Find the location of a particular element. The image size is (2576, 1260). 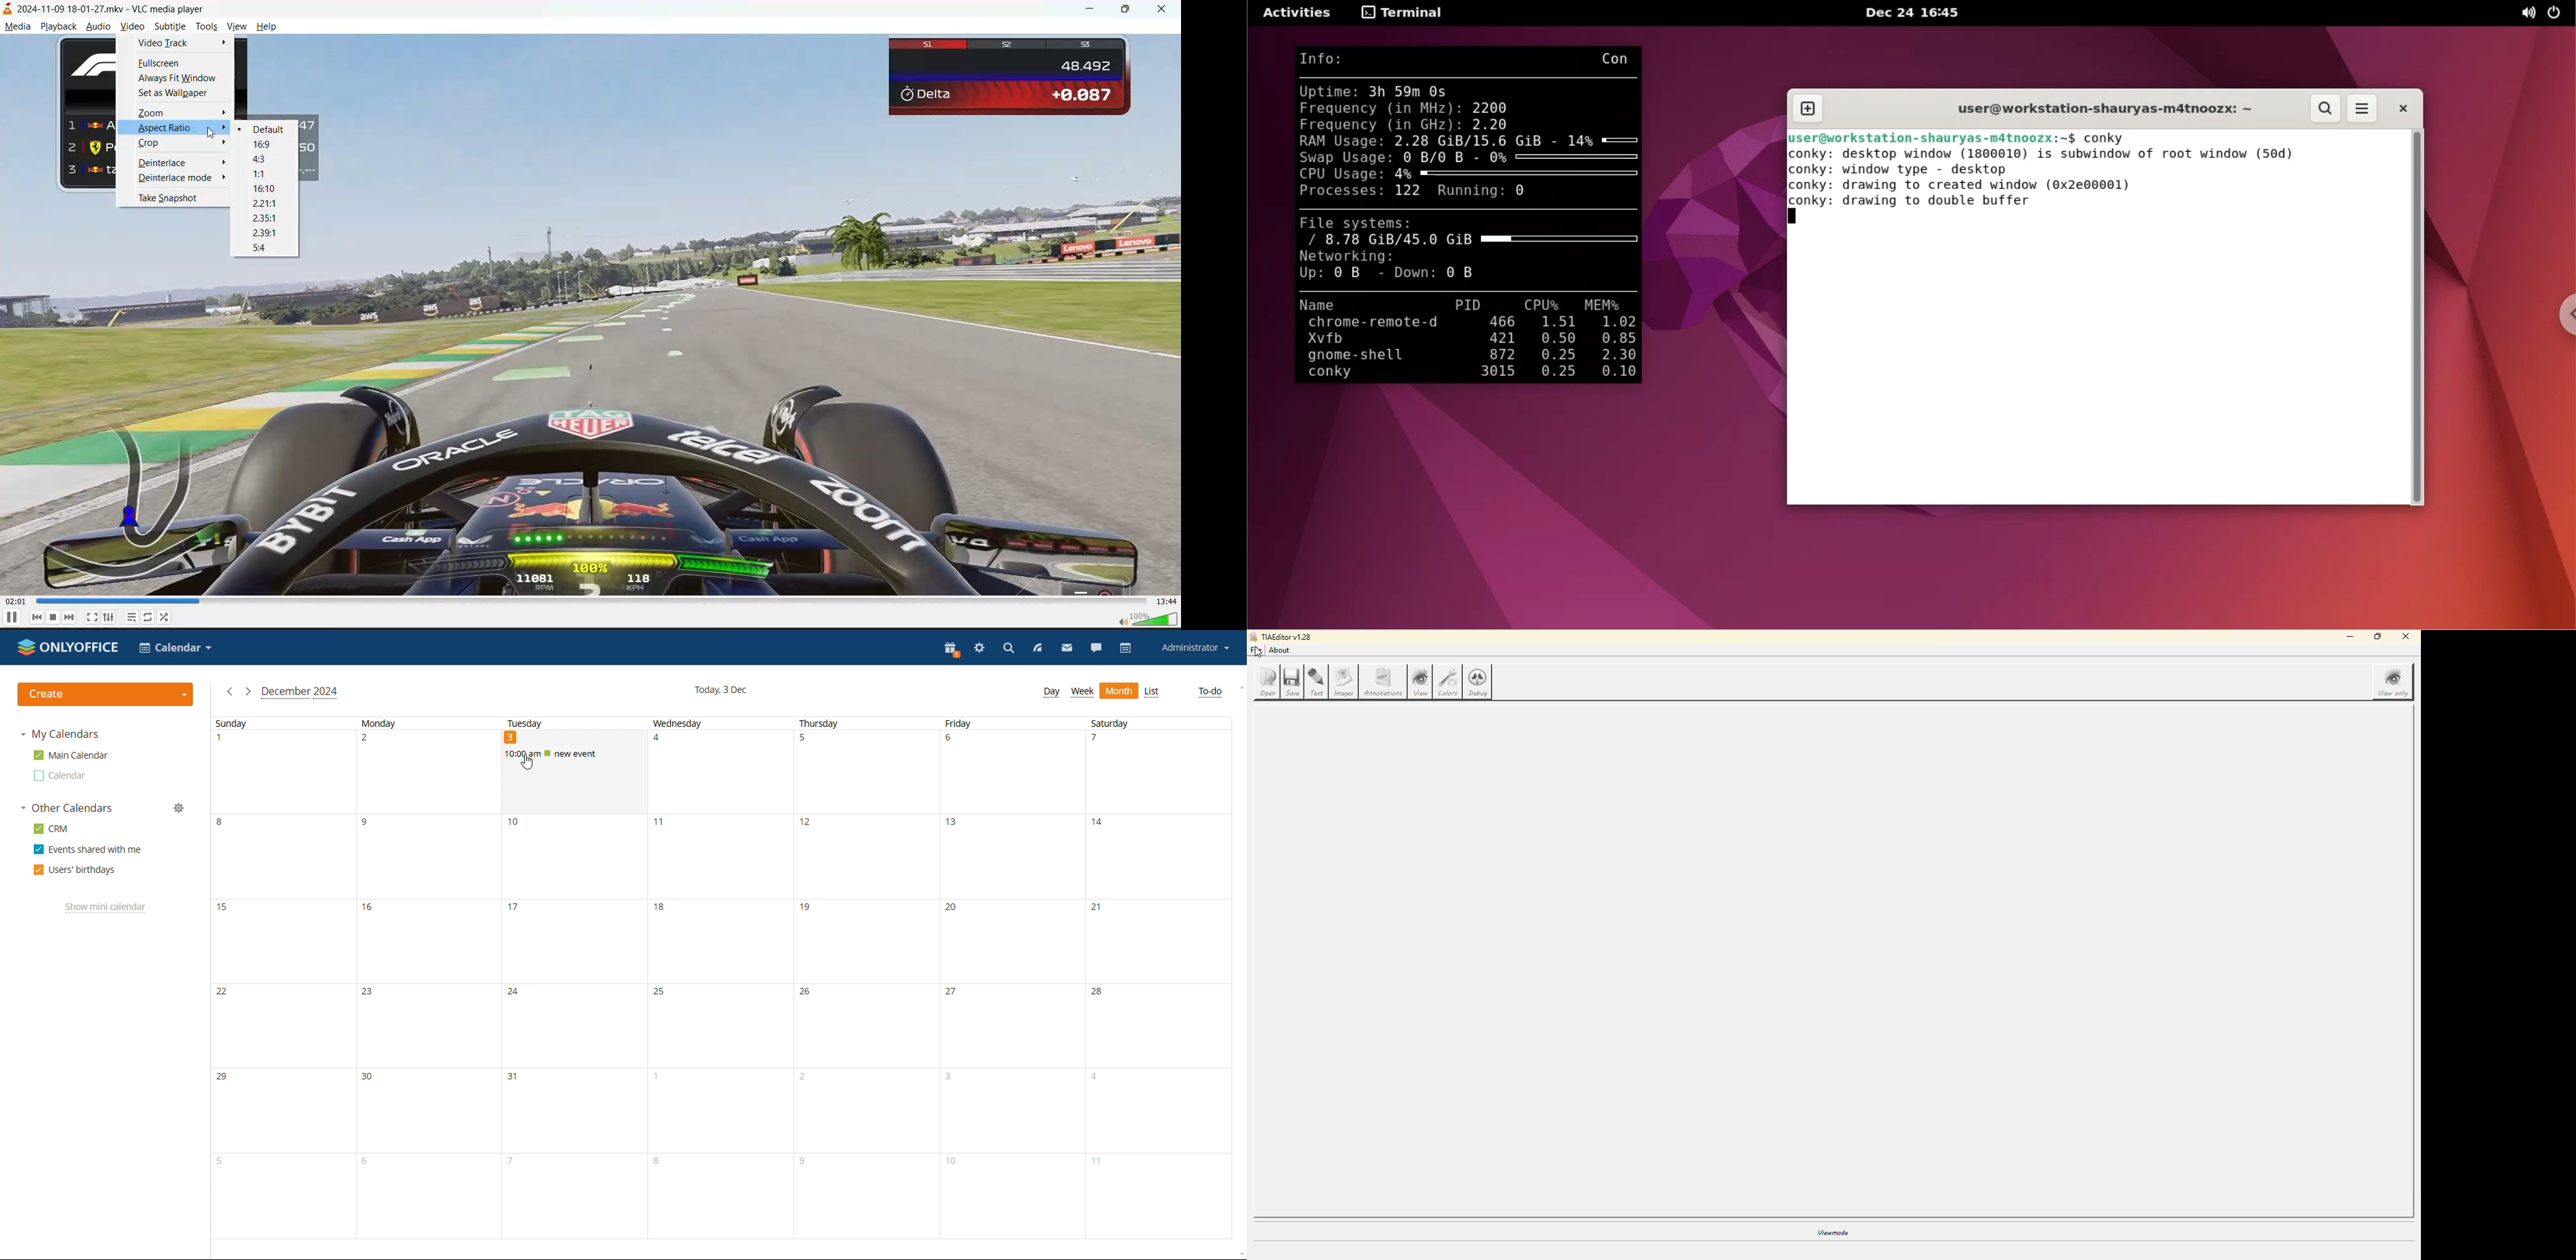

toggle playlist is located at coordinates (132, 616).